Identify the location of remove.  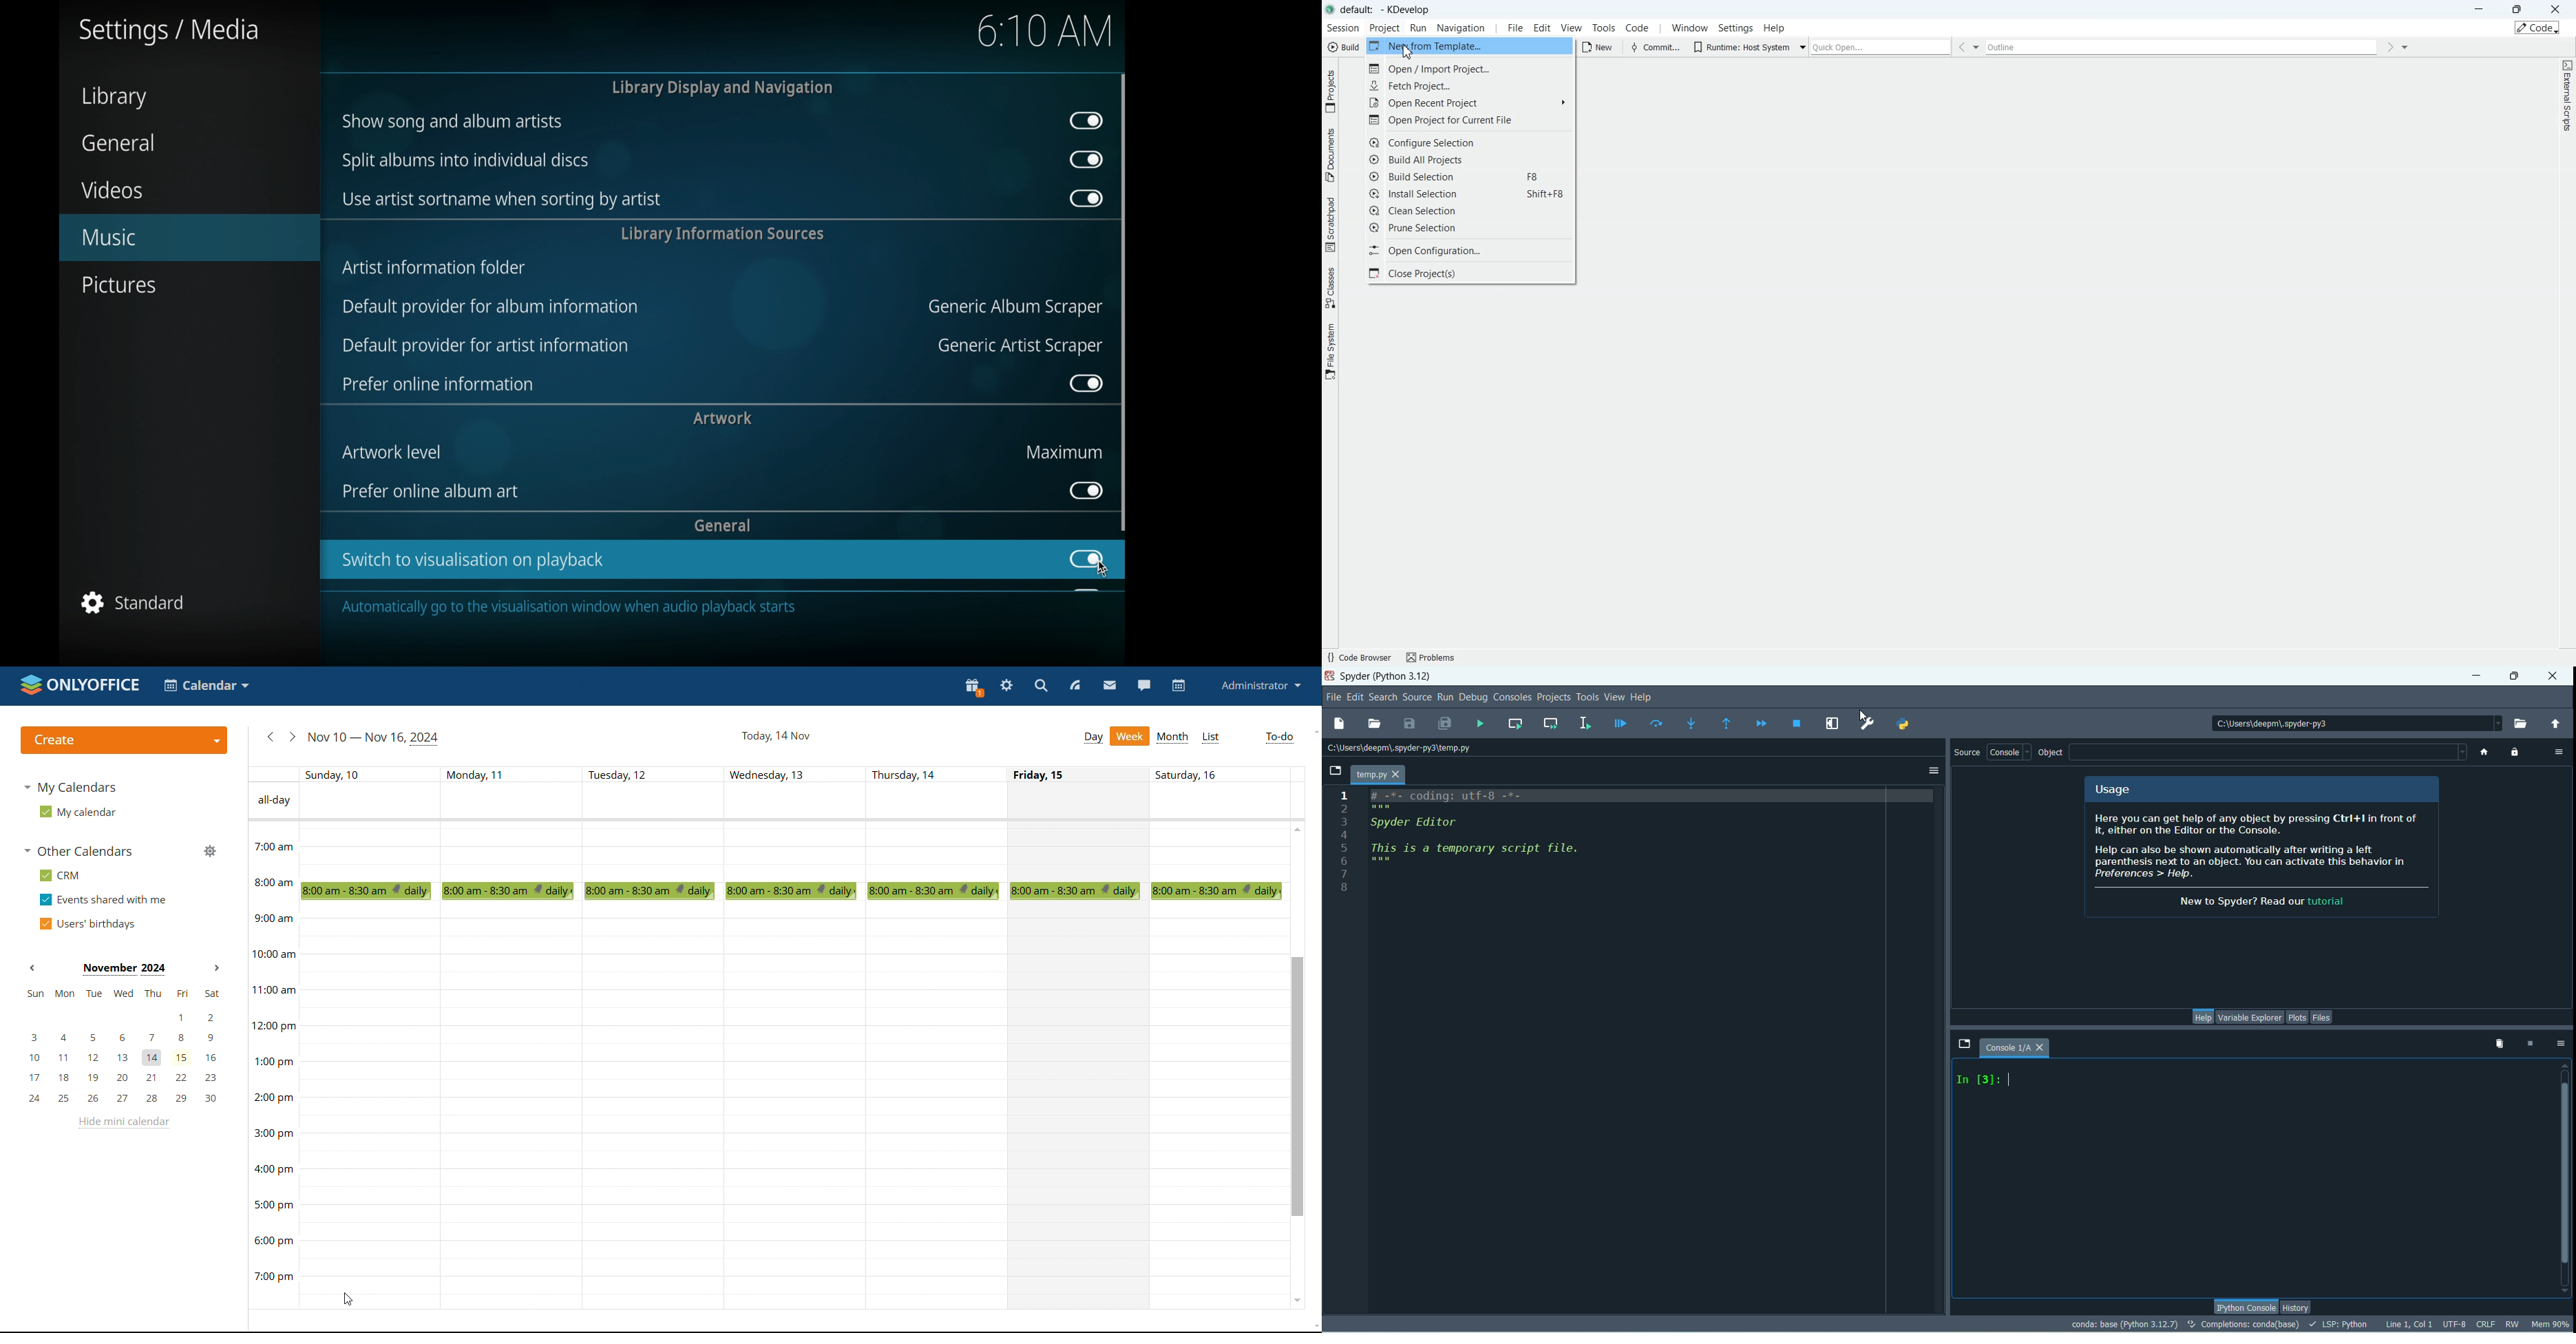
(2497, 1043).